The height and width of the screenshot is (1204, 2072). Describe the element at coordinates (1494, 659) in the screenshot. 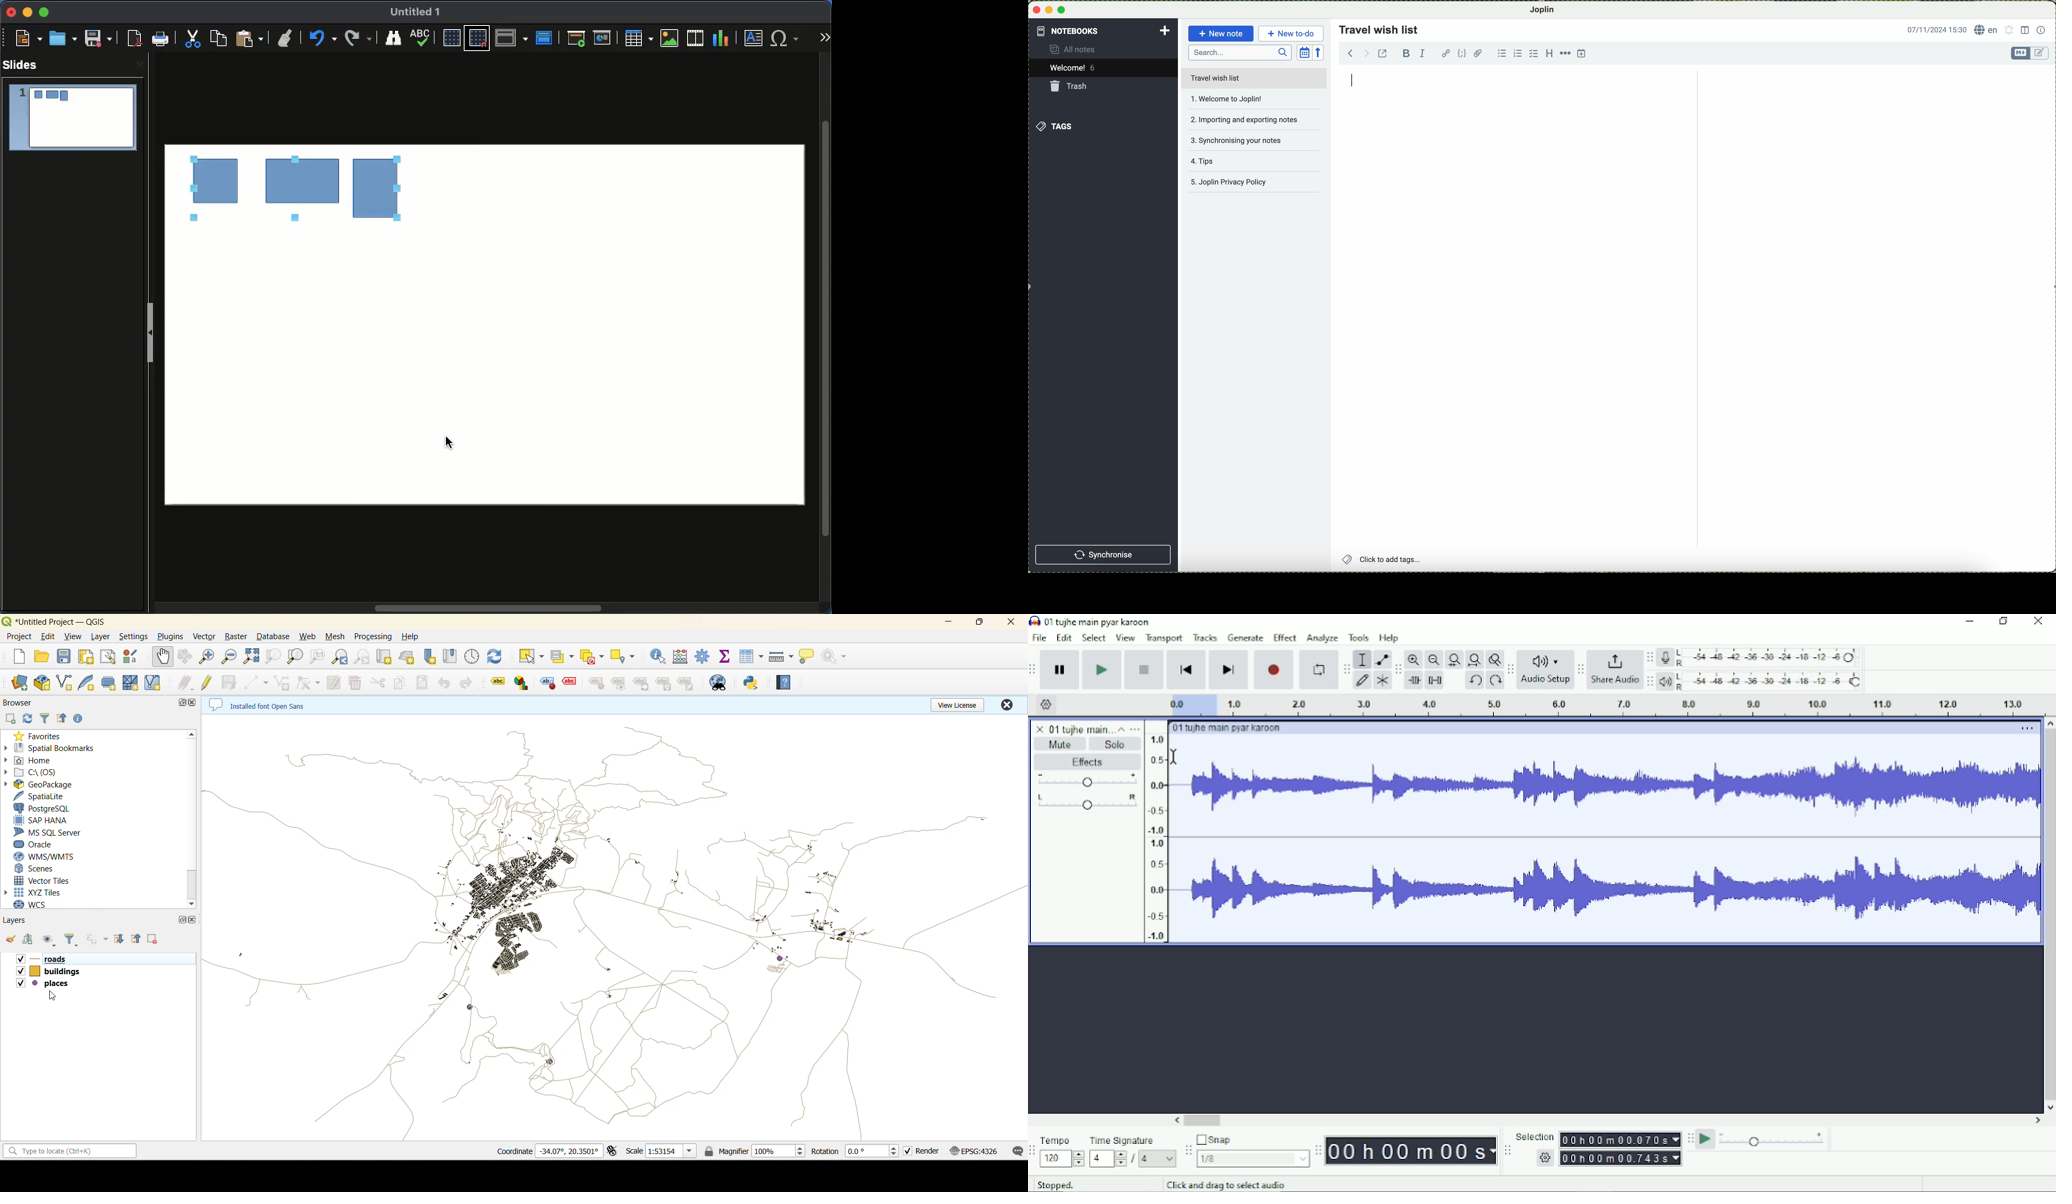

I see `Zoom toggle` at that location.